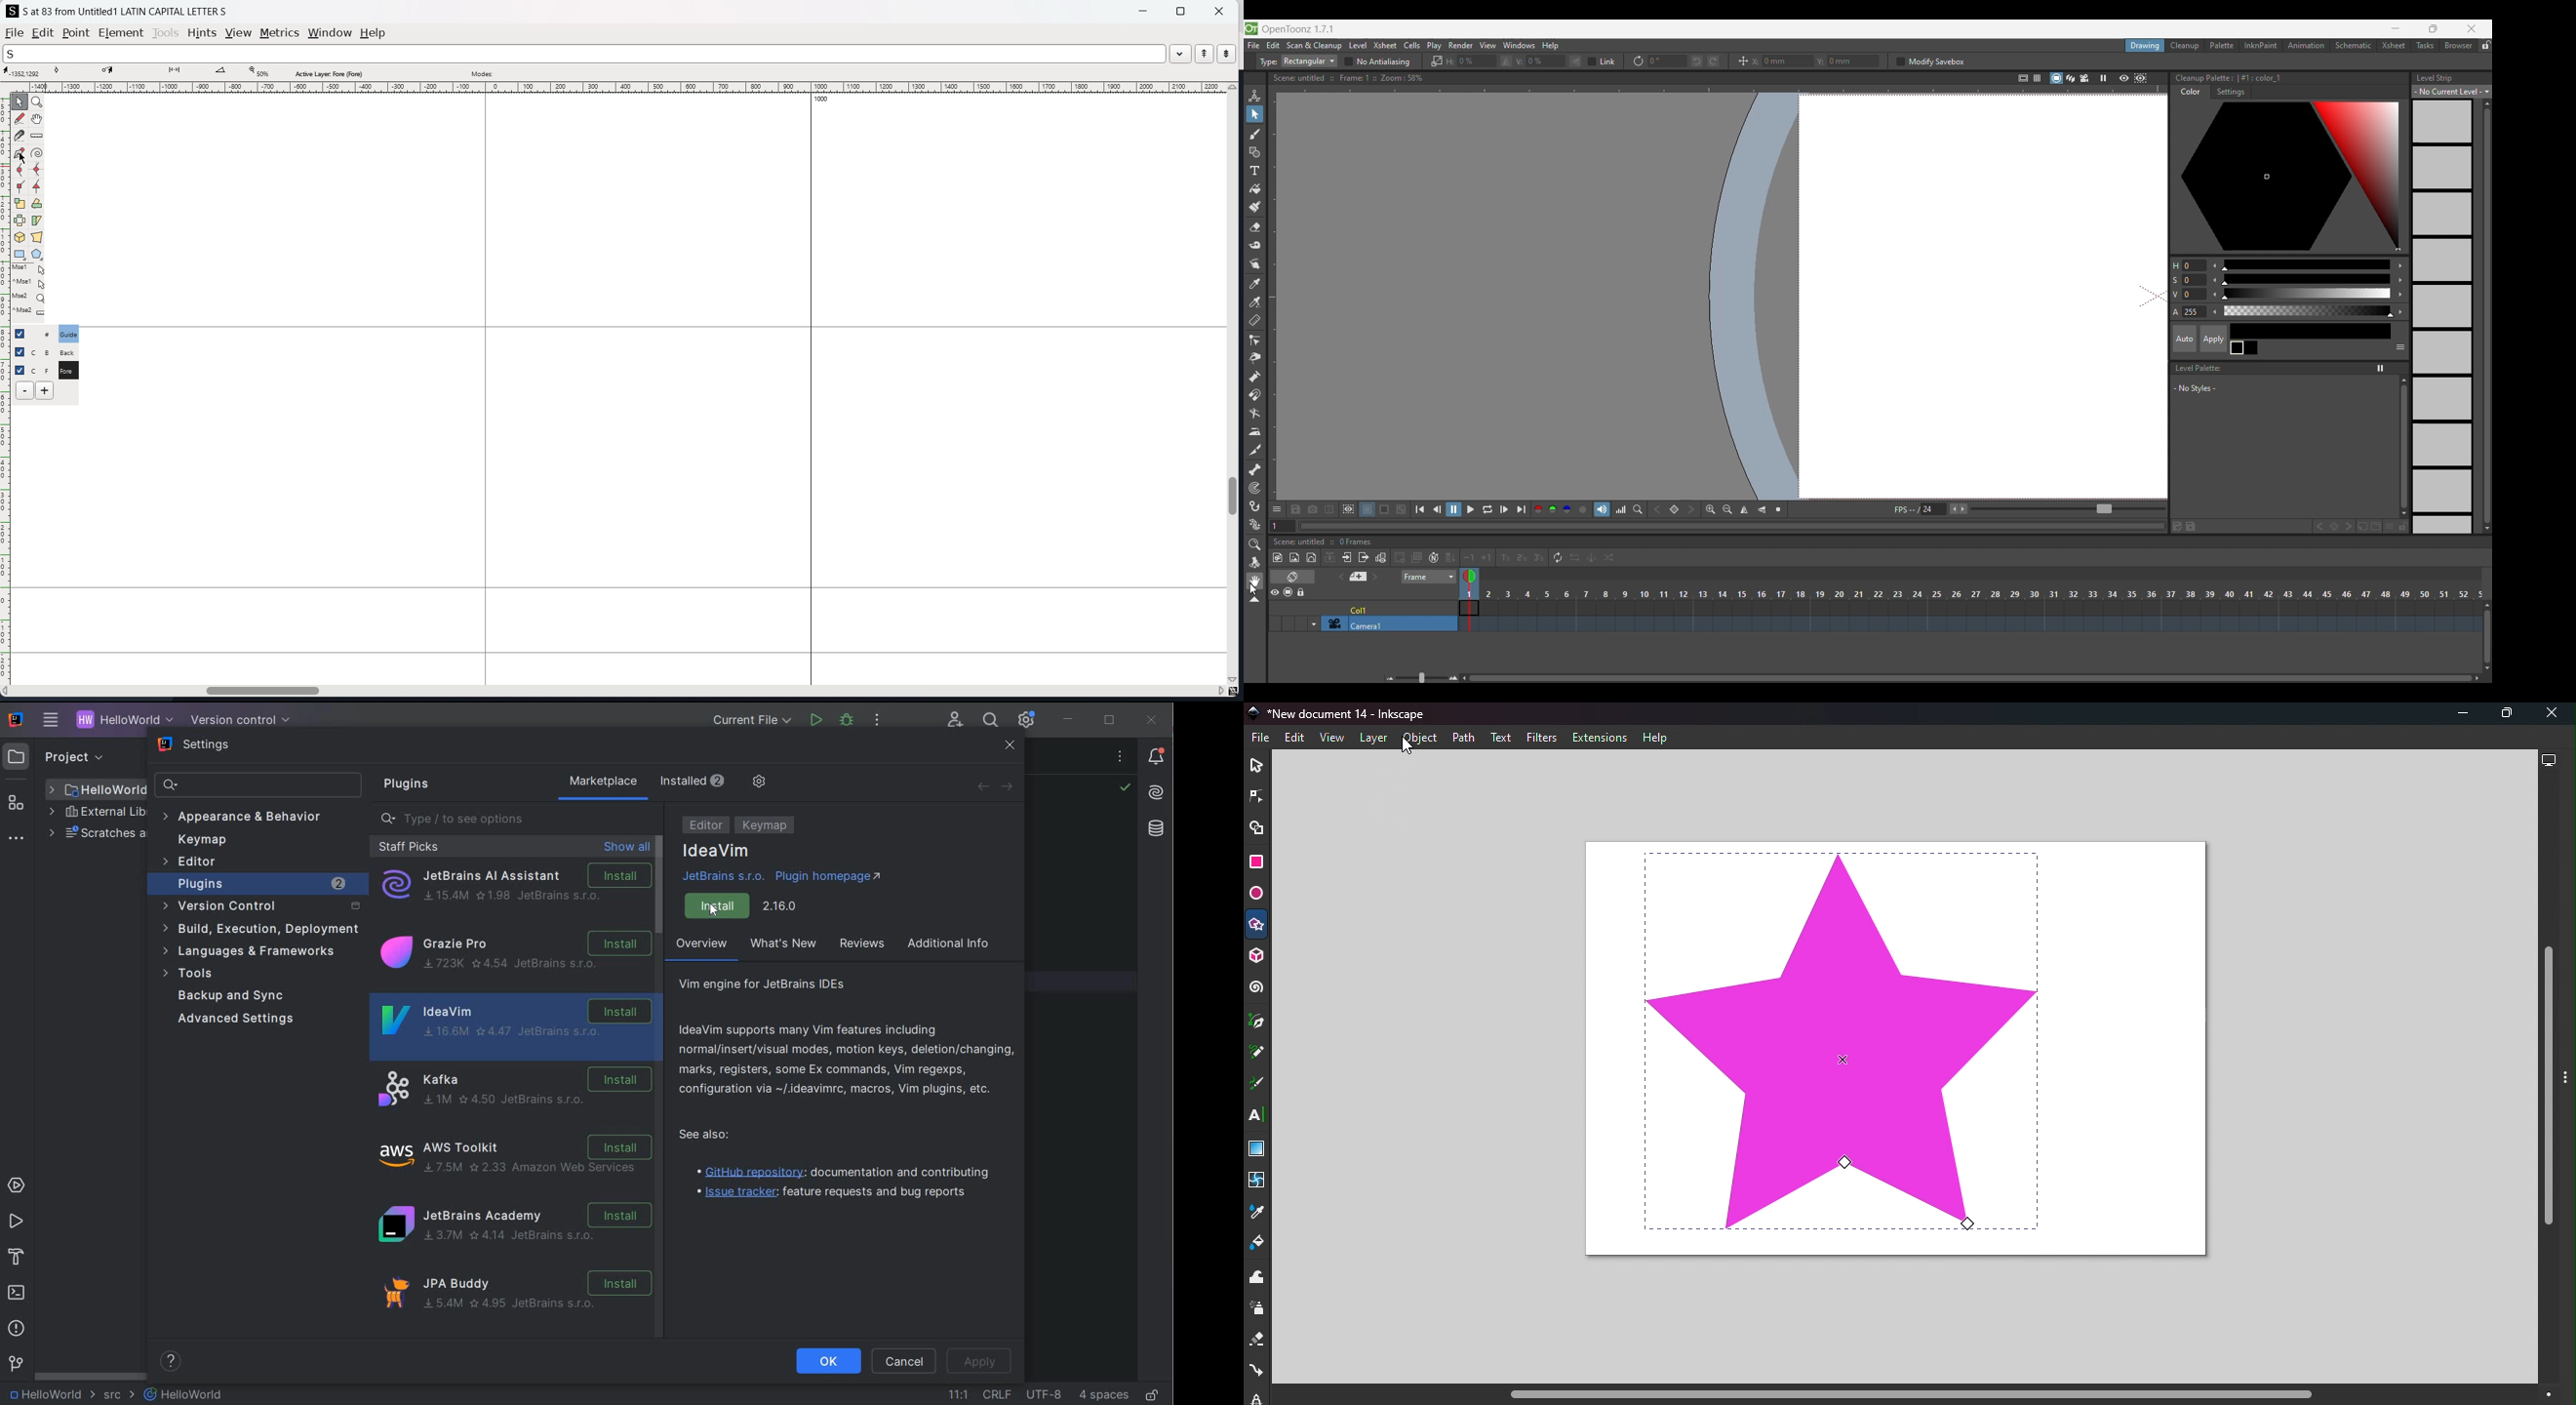 The width and height of the screenshot is (2576, 1428). Describe the element at coordinates (1329, 557) in the screenshot. I see `Collapse` at that location.